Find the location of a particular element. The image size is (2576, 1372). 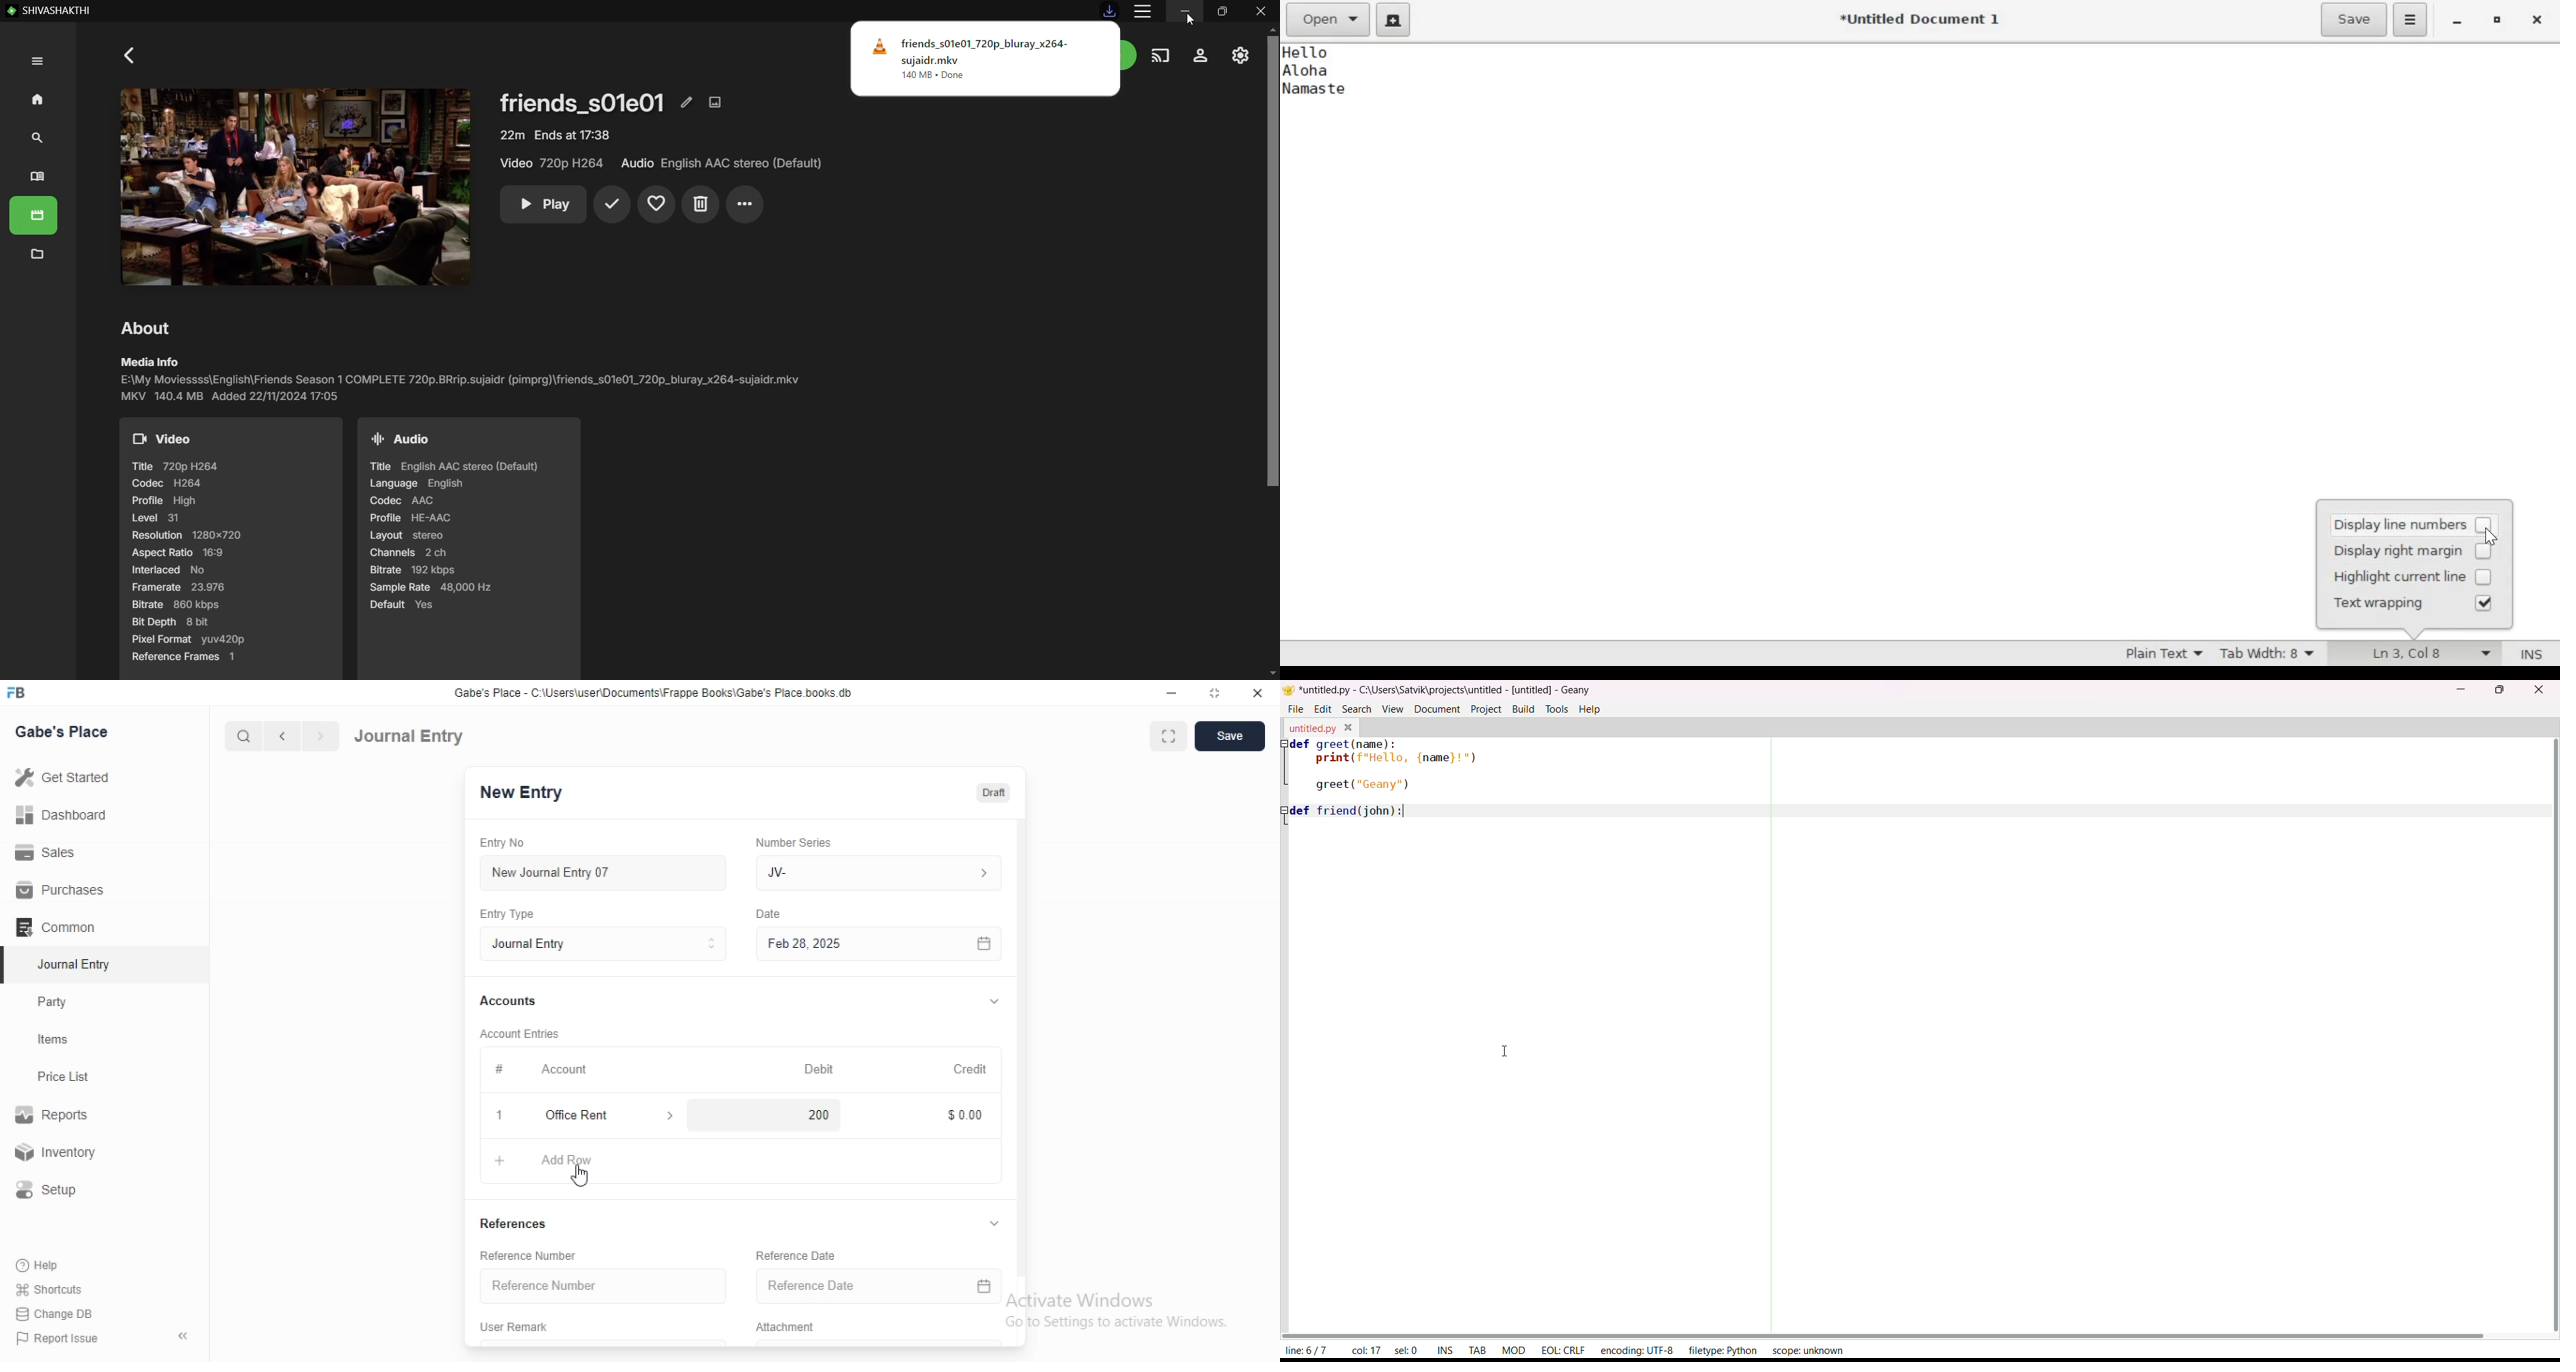

search is located at coordinates (241, 736).